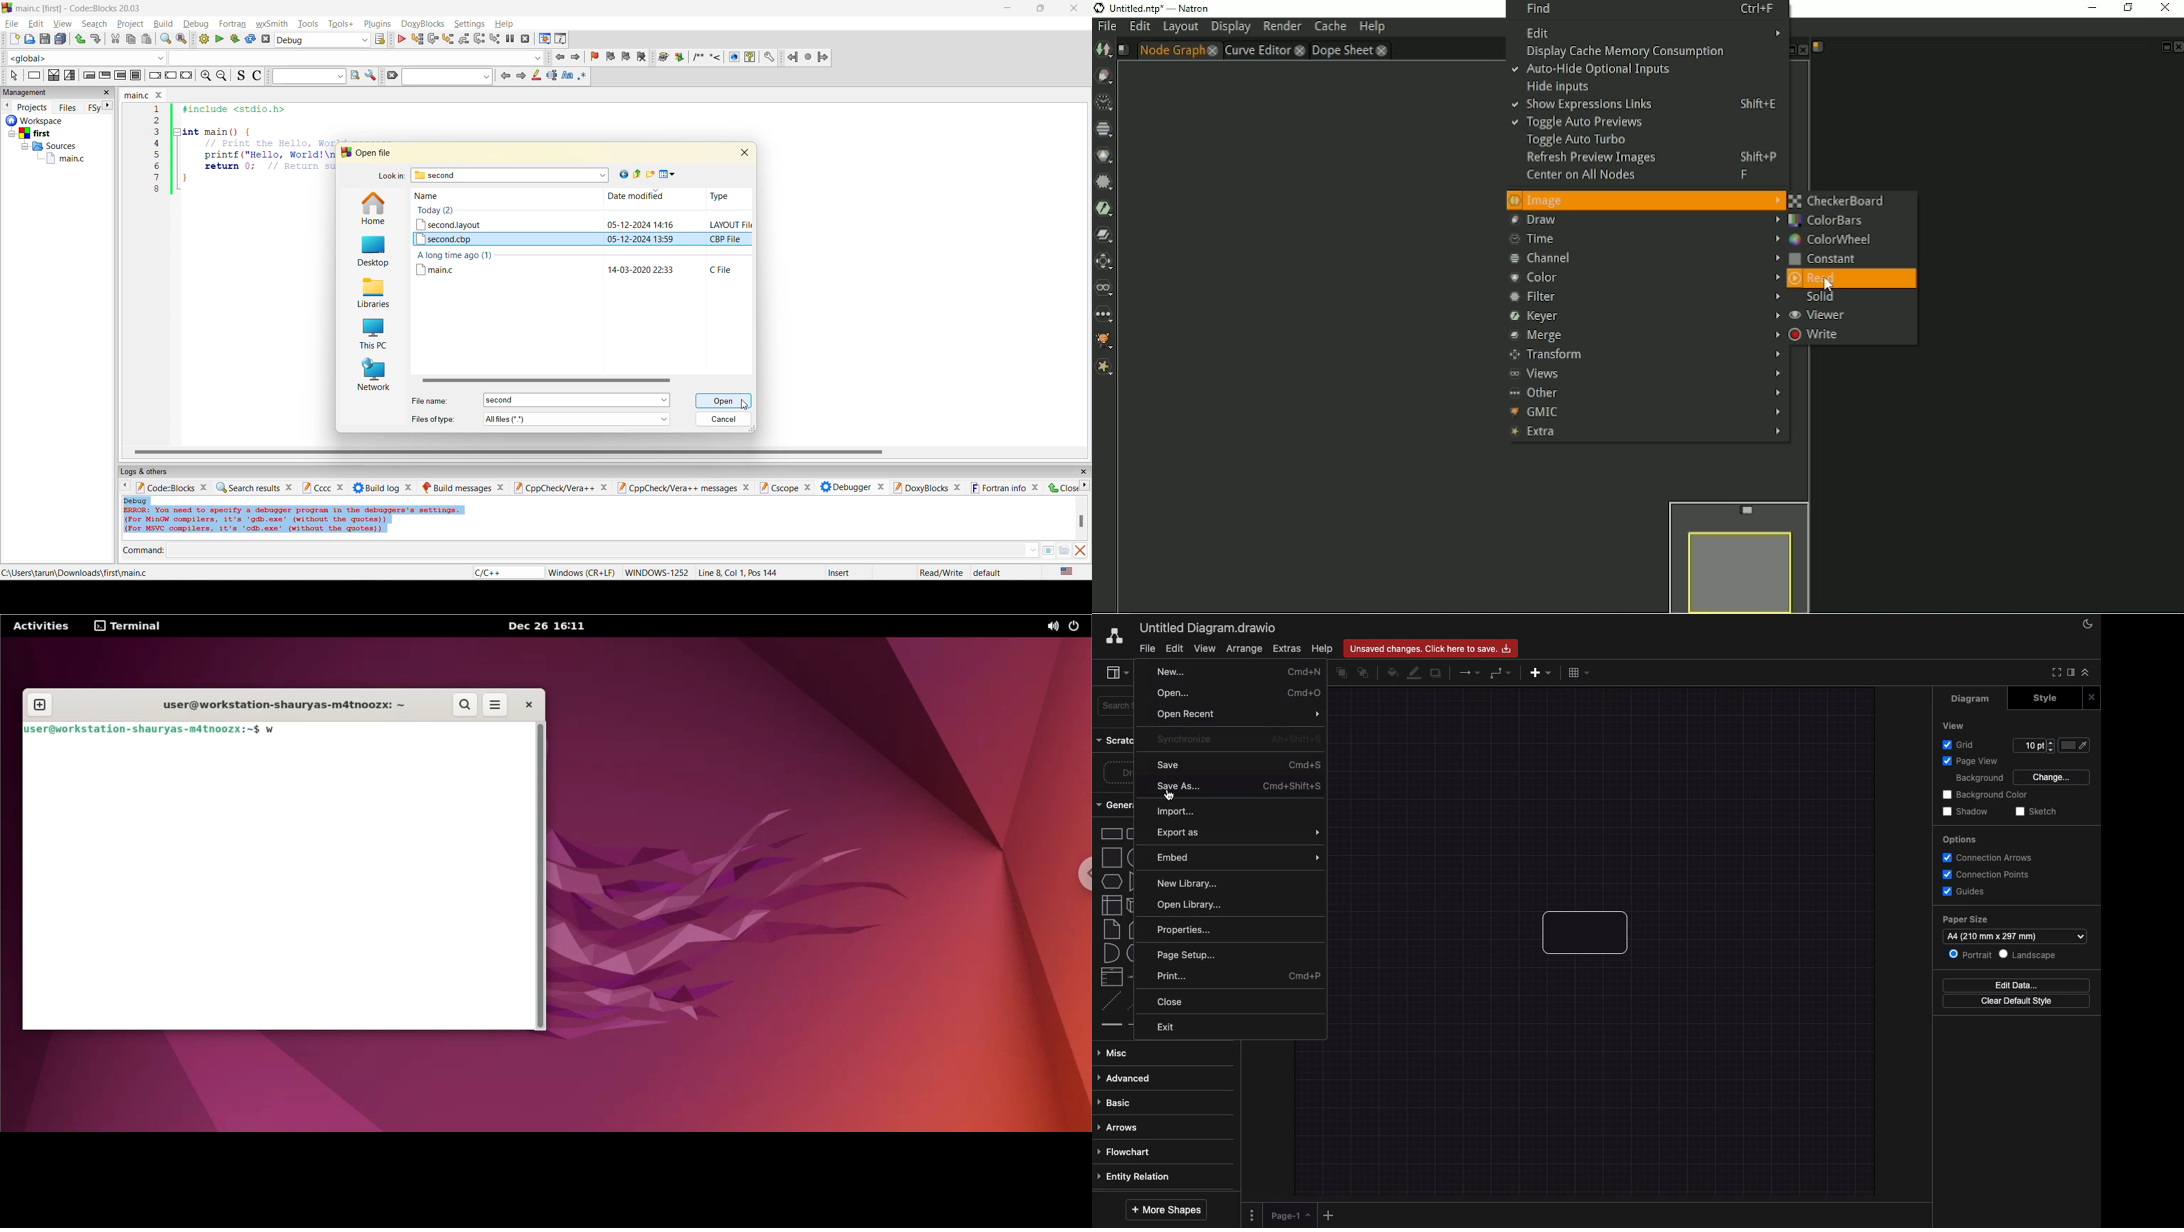 The width and height of the screenshot is (2184, 1232). Describe the element at coordinates (1470, 672) in the screenshot. I see `Connection` at that location.